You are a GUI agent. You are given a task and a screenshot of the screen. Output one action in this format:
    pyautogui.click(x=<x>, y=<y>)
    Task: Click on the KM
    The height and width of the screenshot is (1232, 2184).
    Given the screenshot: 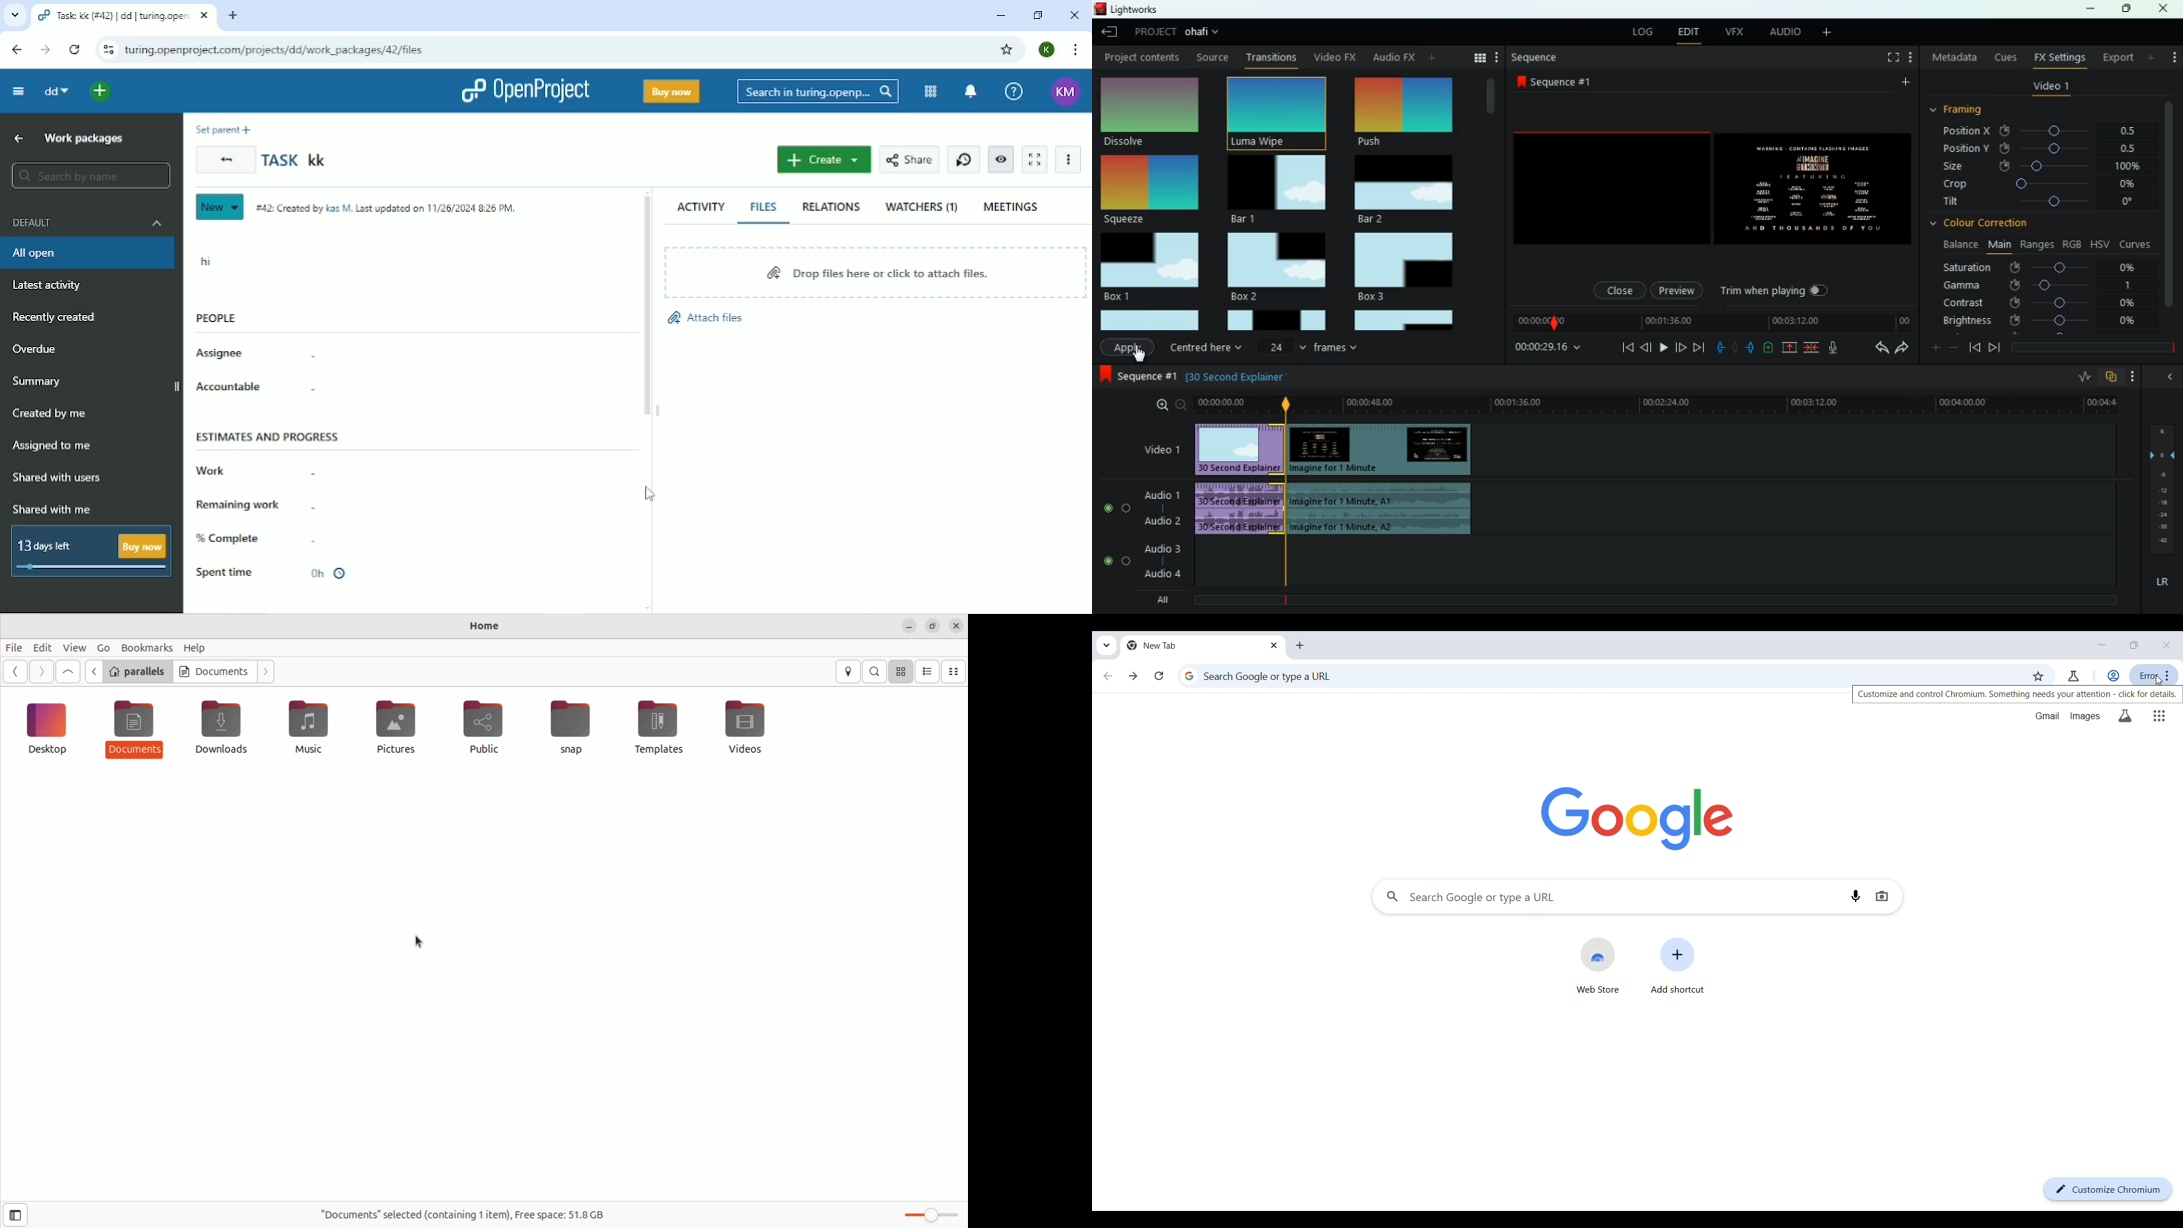 What is the action you would take?
    pyautogui.click(x=1065, y=92)
    